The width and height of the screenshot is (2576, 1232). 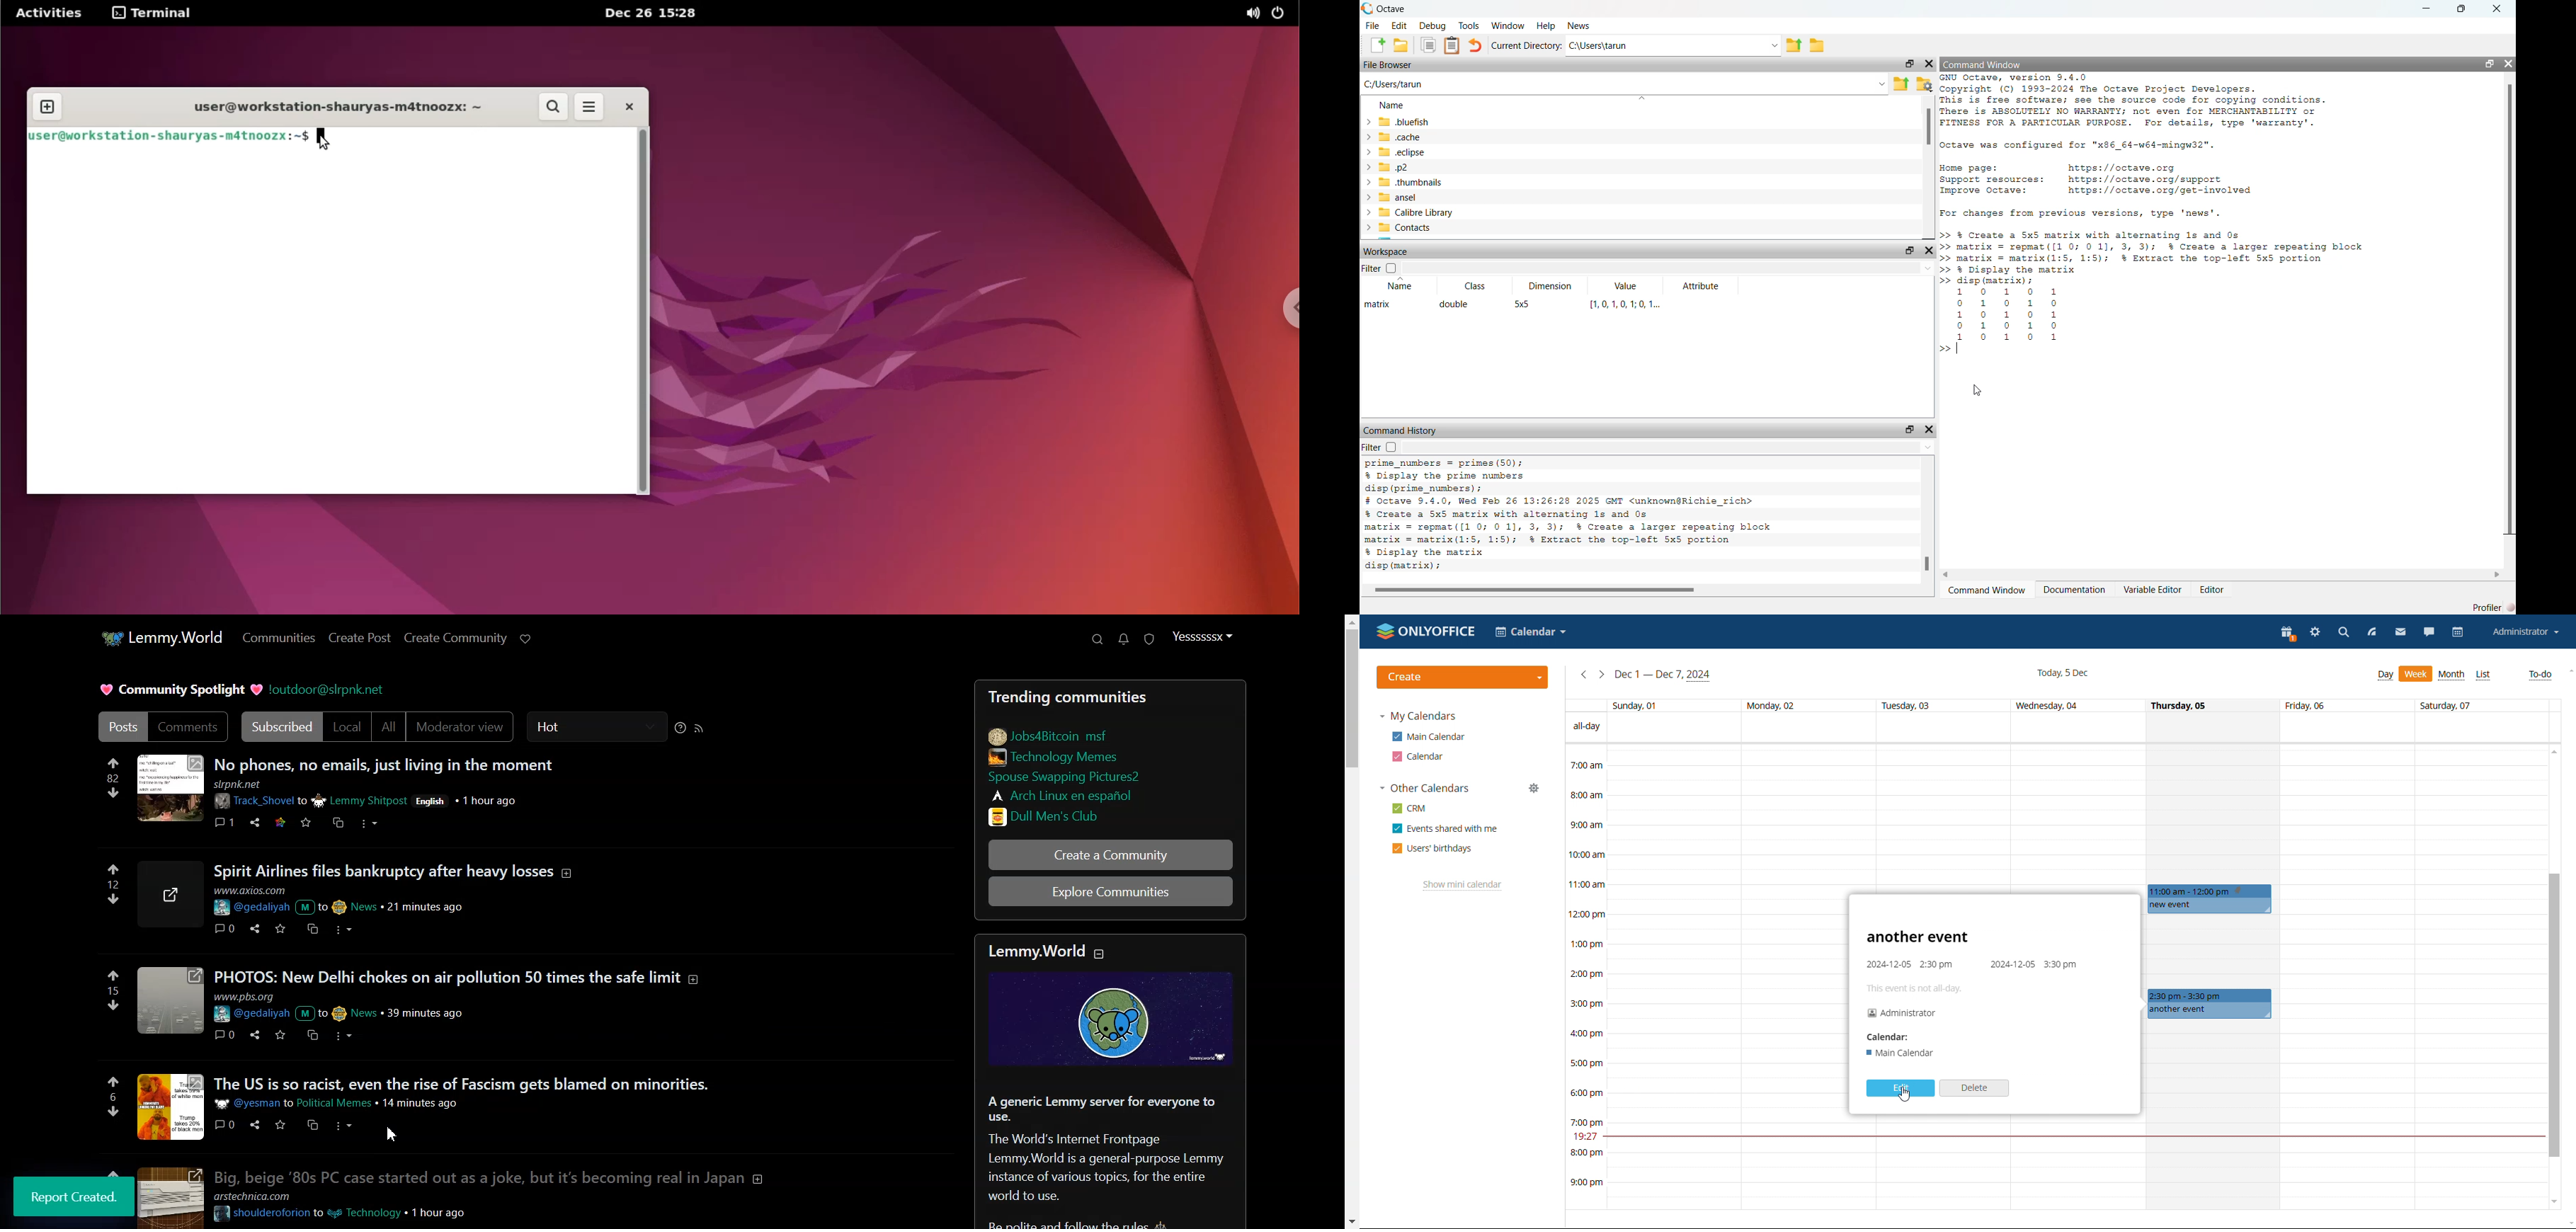 What do you see at coordinates (2509, 63) in the screenshot?
I see `close` at bounding box center [2509, 63].